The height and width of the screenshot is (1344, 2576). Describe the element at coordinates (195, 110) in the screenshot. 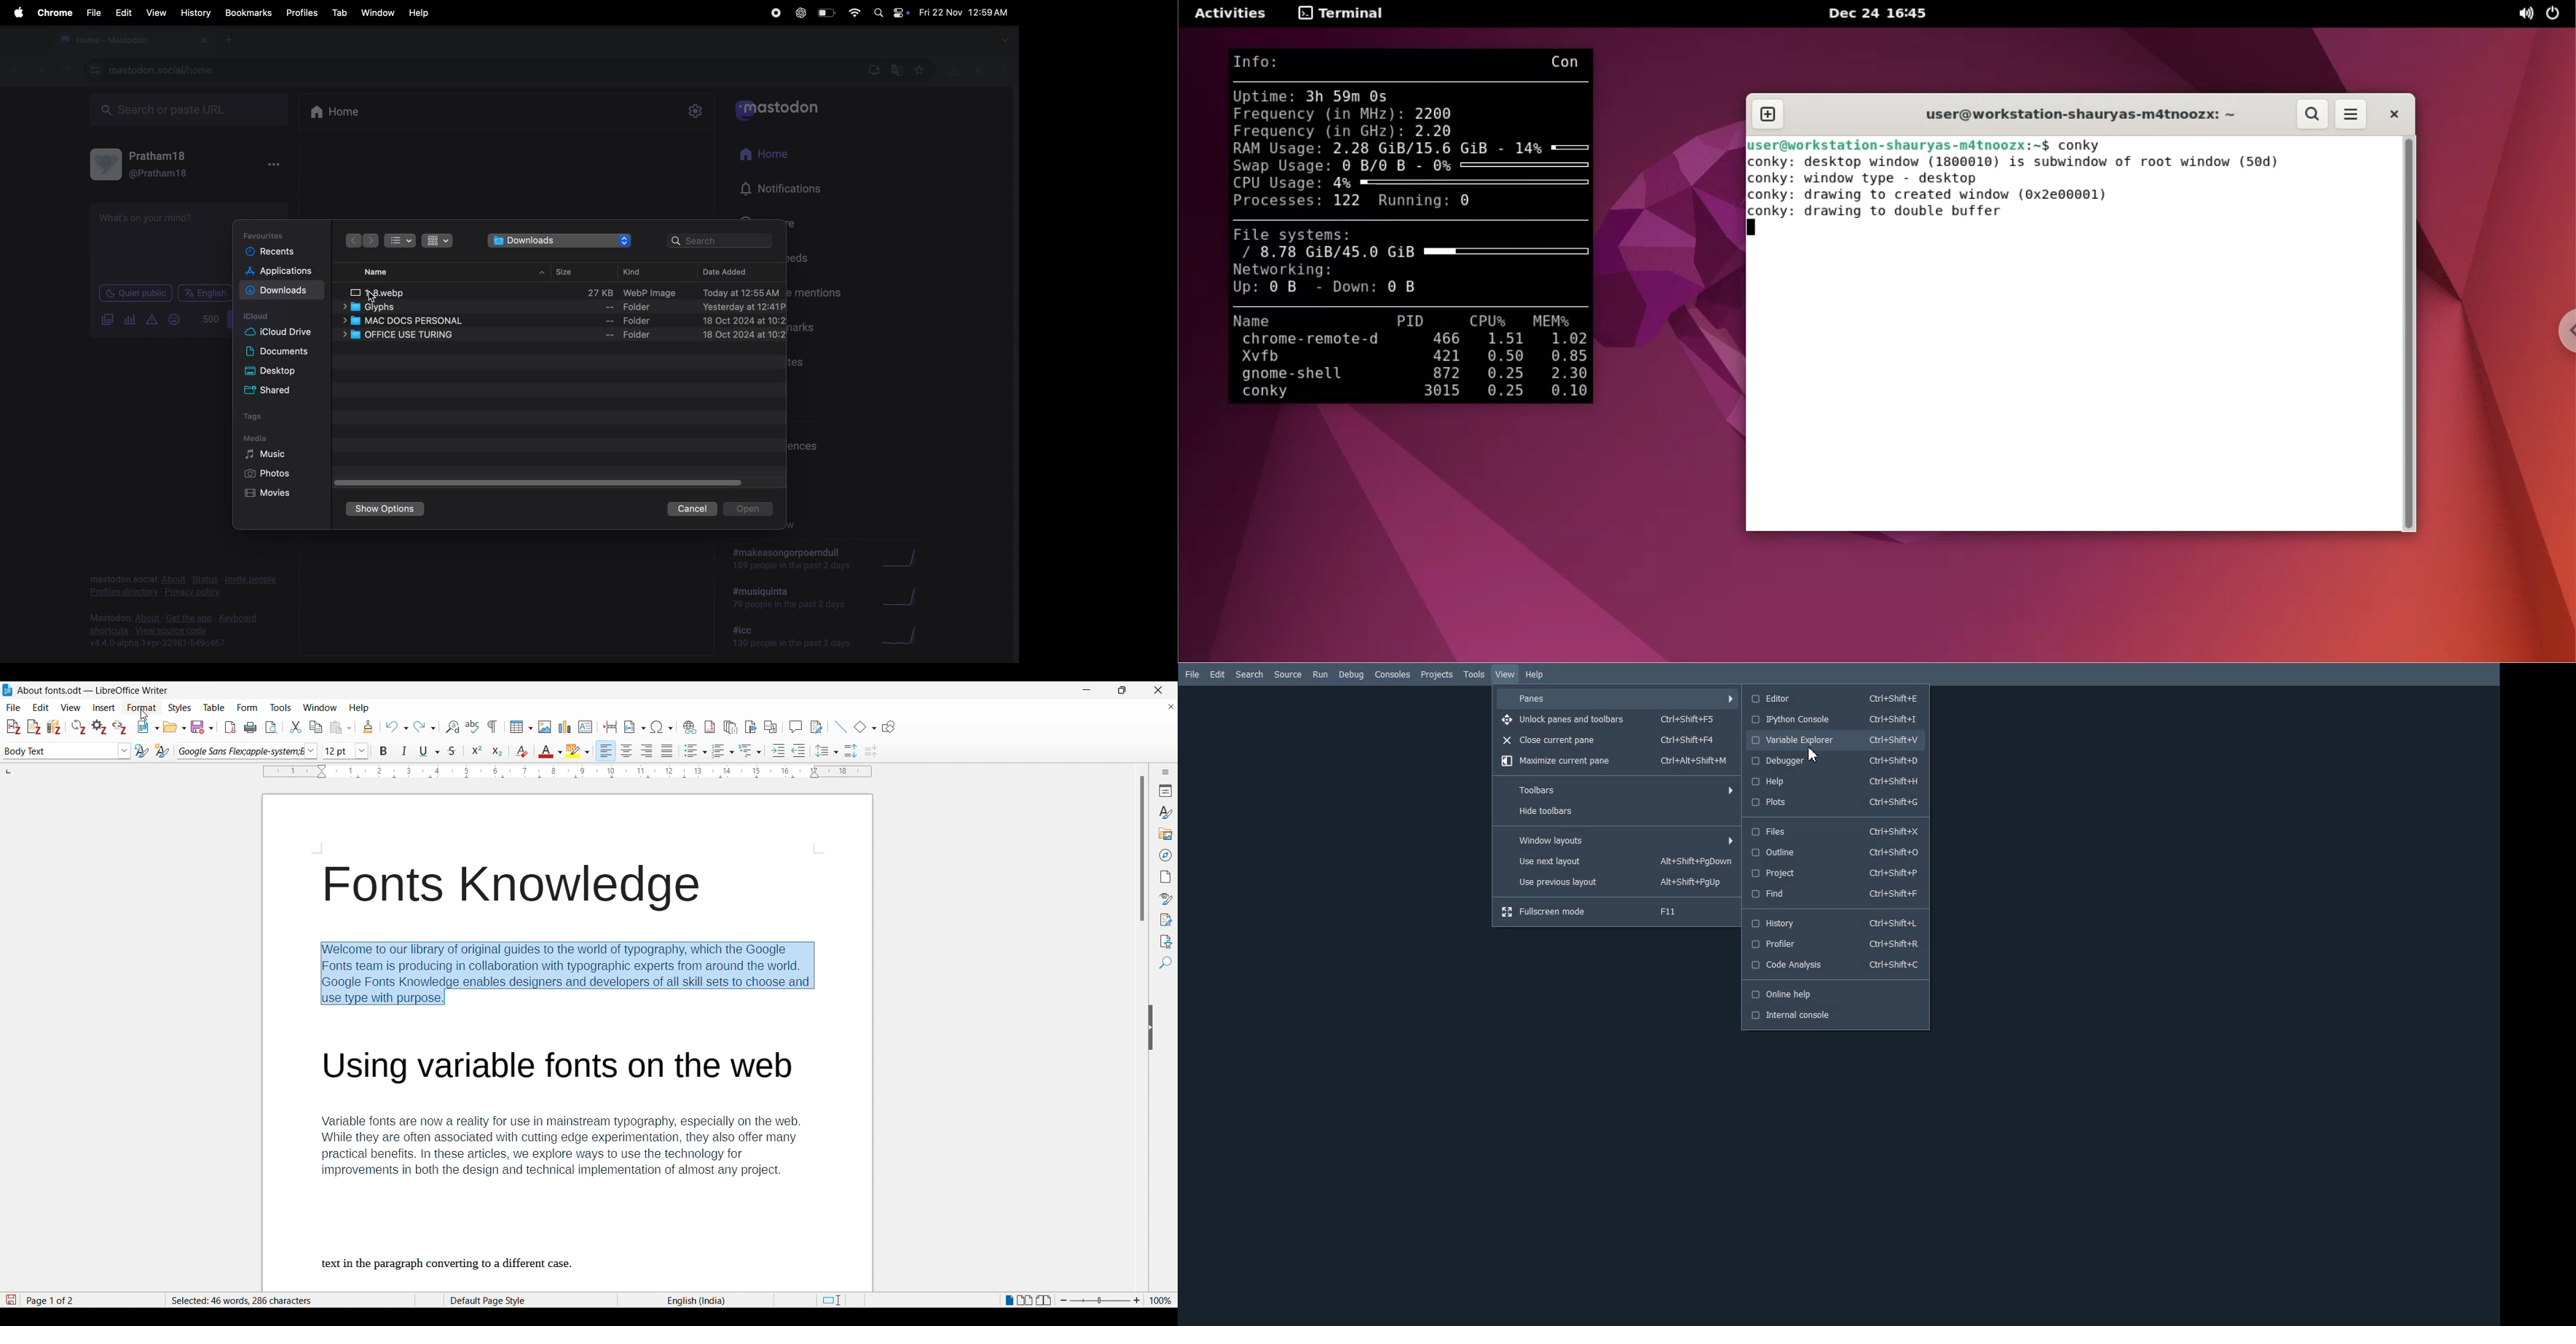

I see `searchbox` at that location.